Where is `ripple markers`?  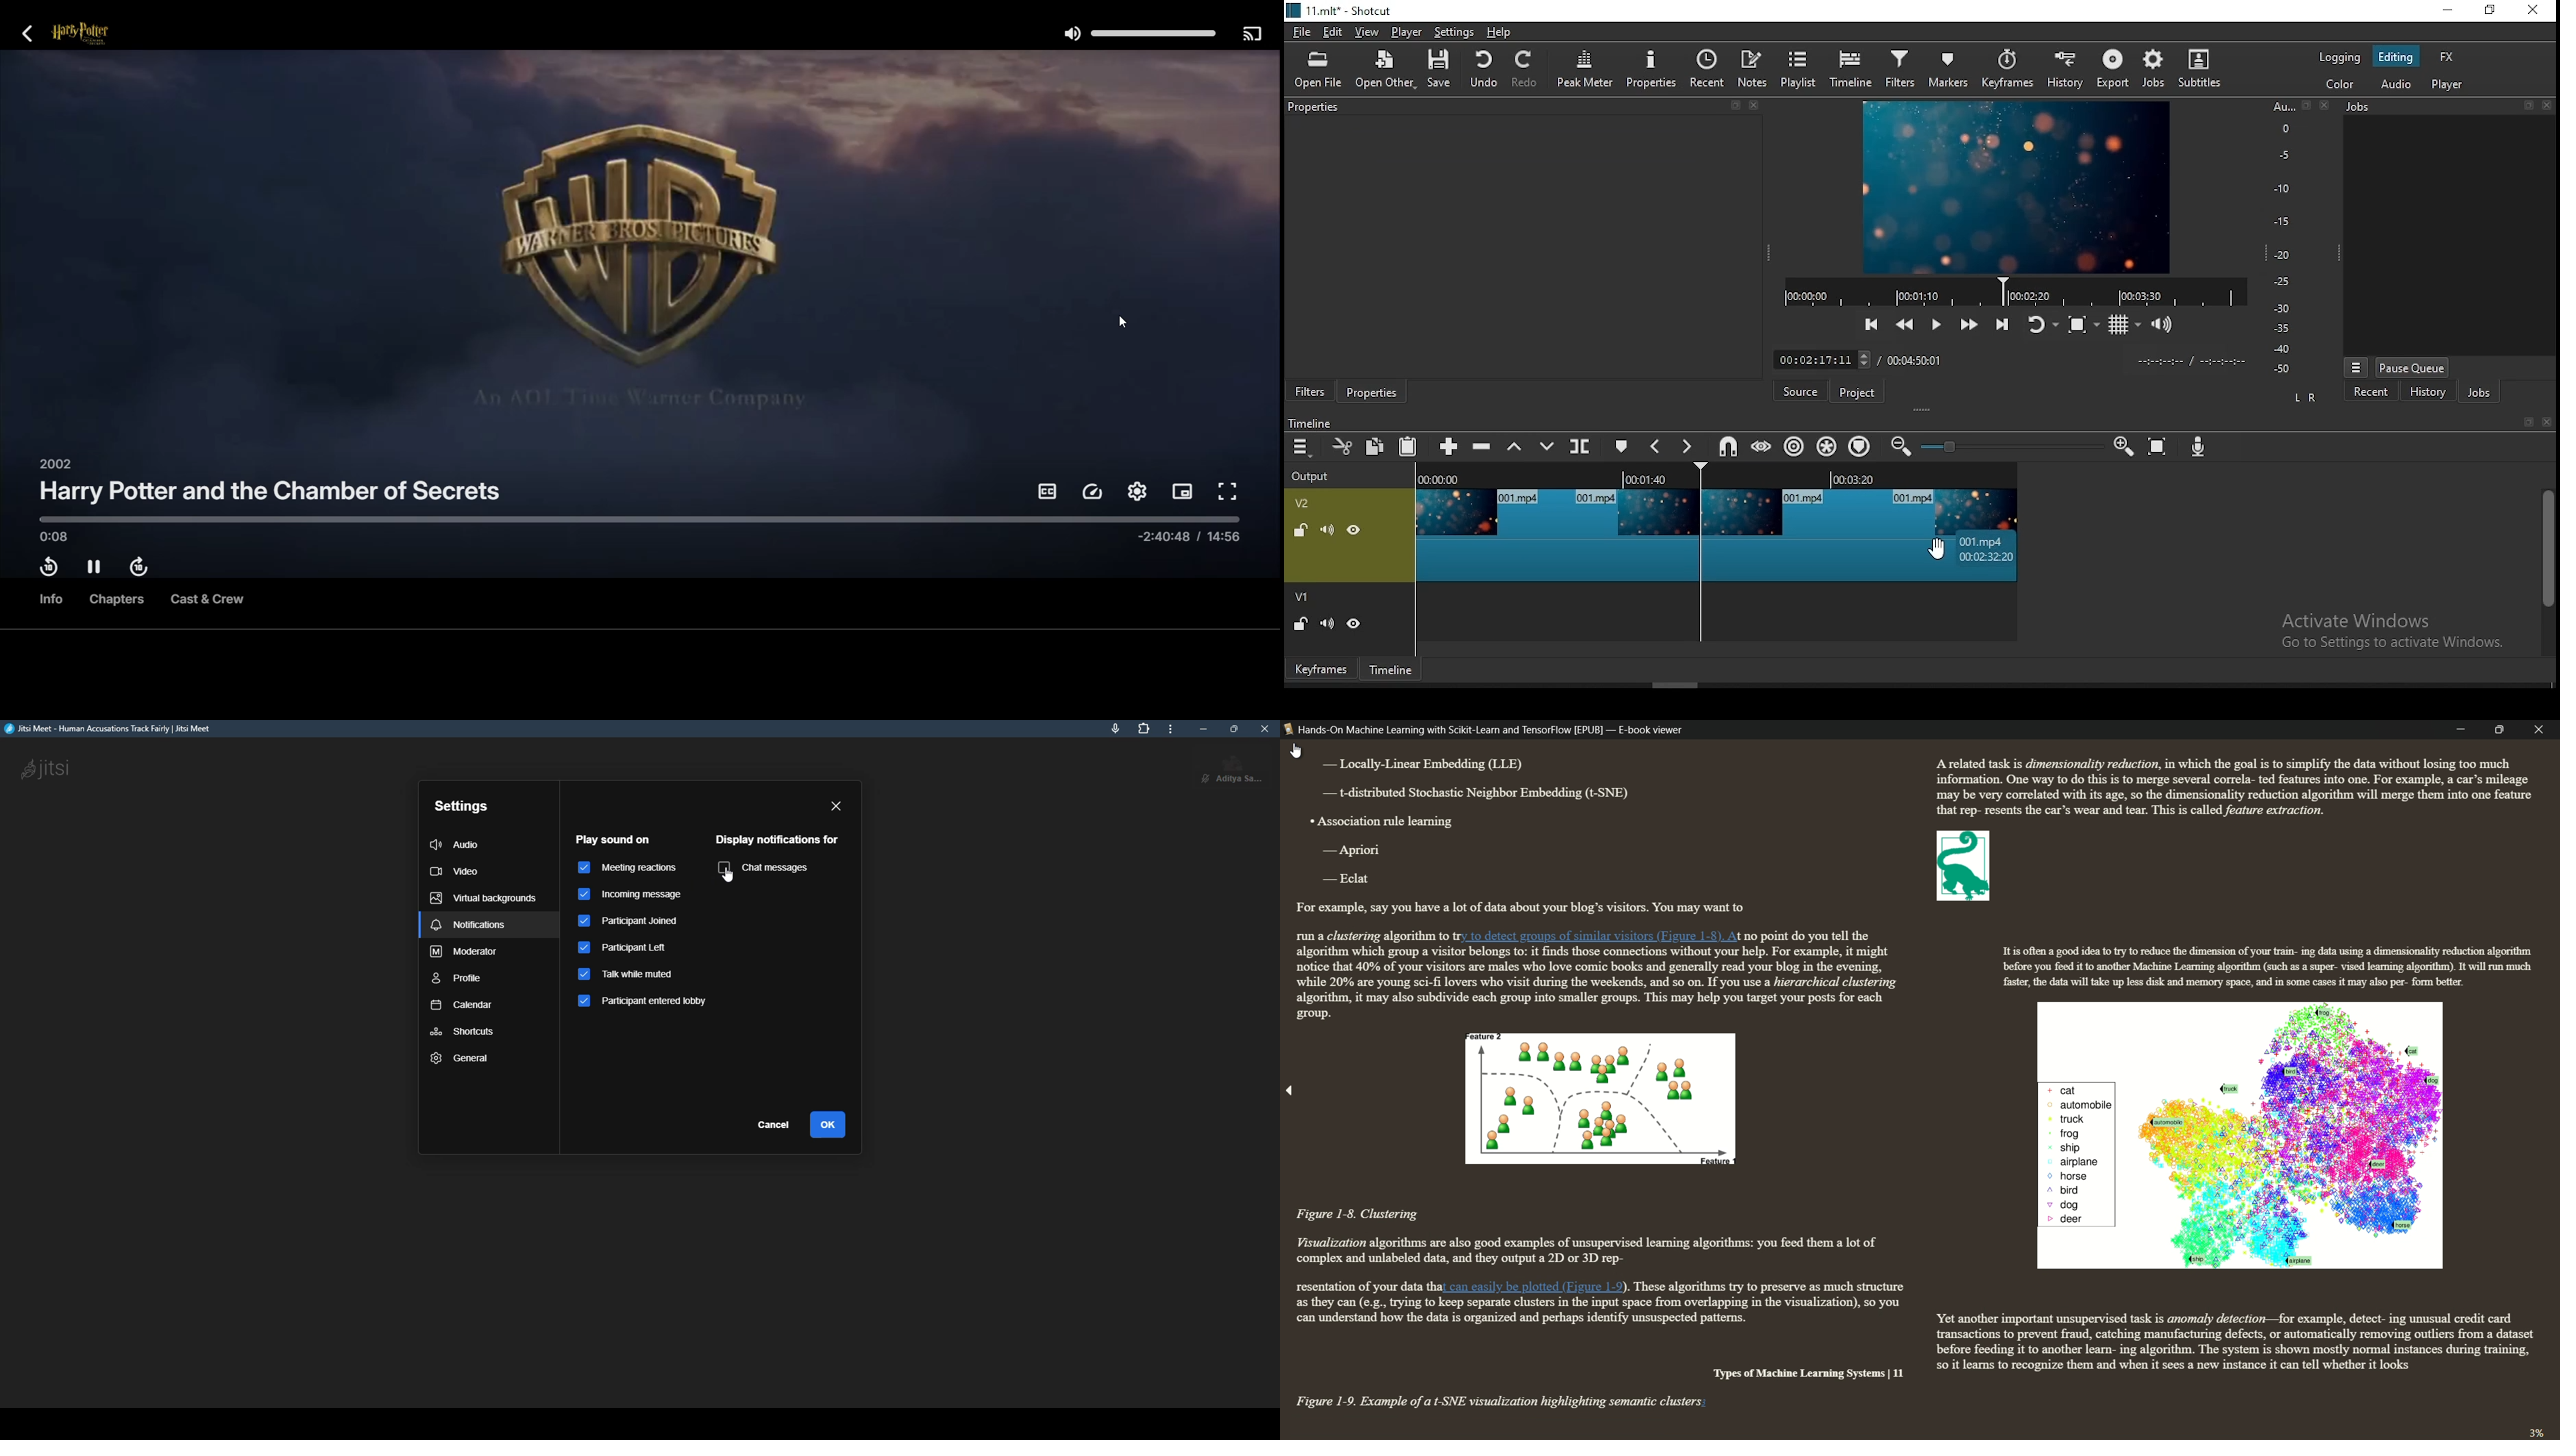
ripple markers is located at coordinates (1858, 446).